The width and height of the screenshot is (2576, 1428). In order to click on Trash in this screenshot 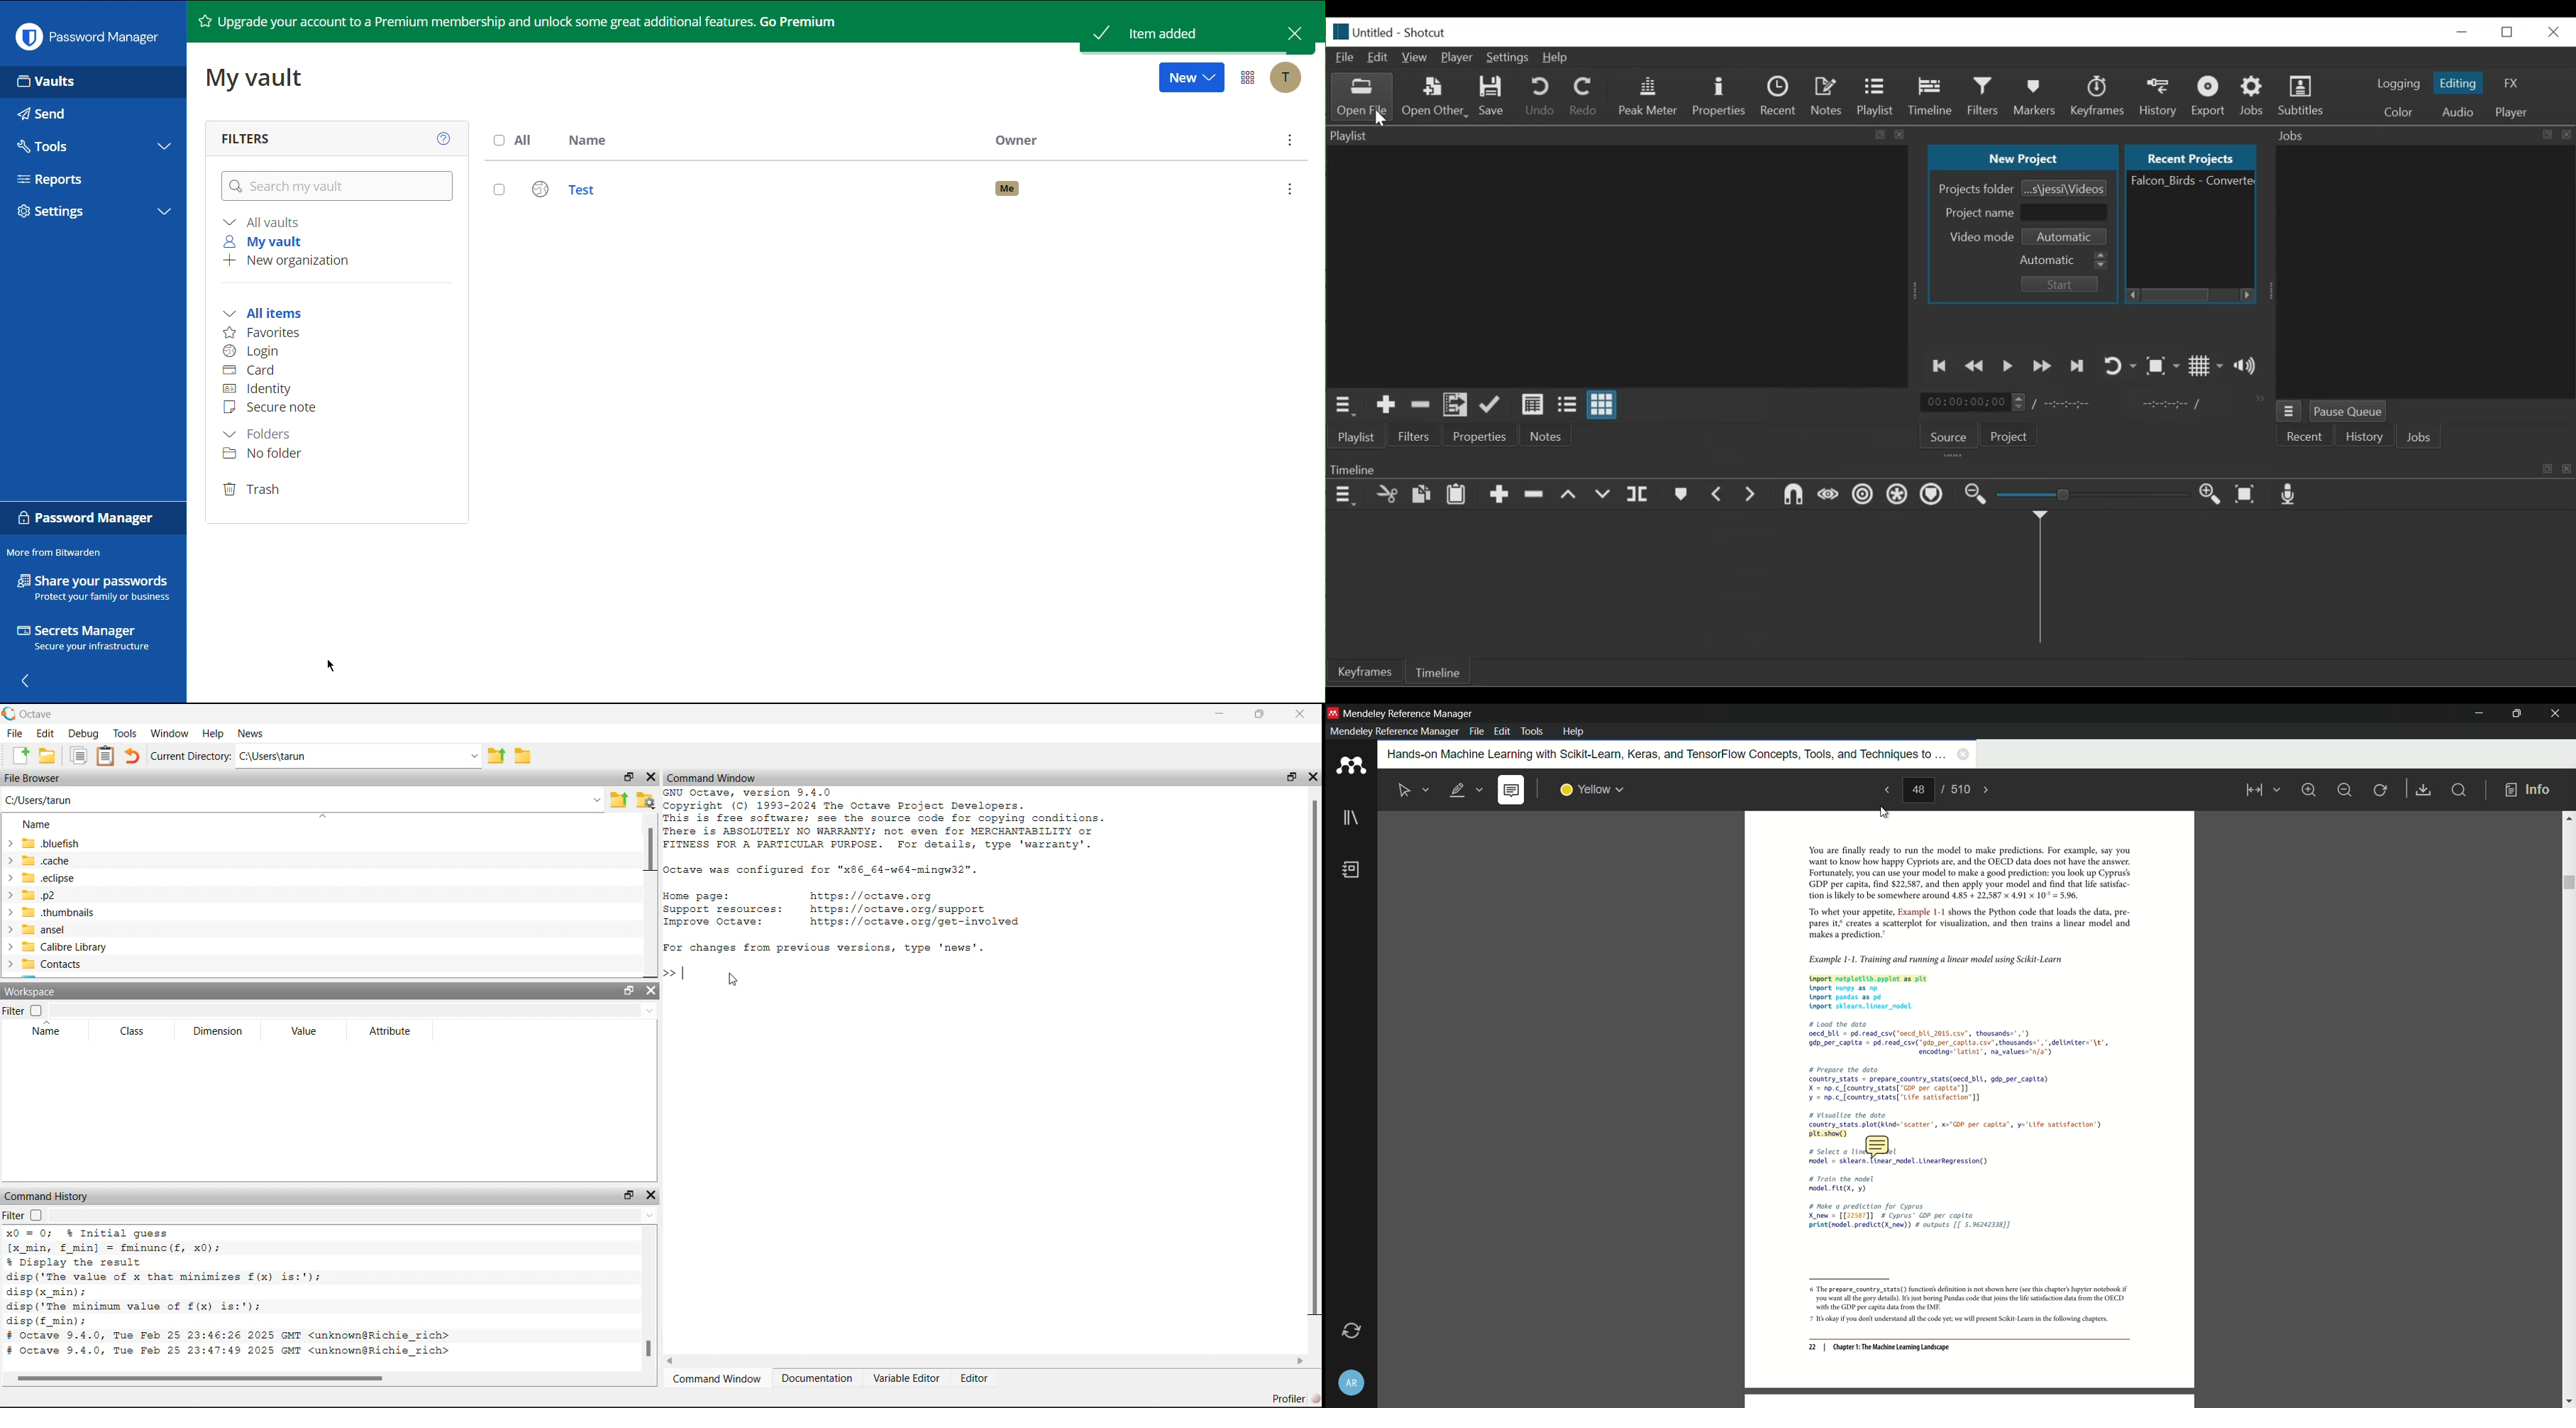, I will do `click(254, 490)`.